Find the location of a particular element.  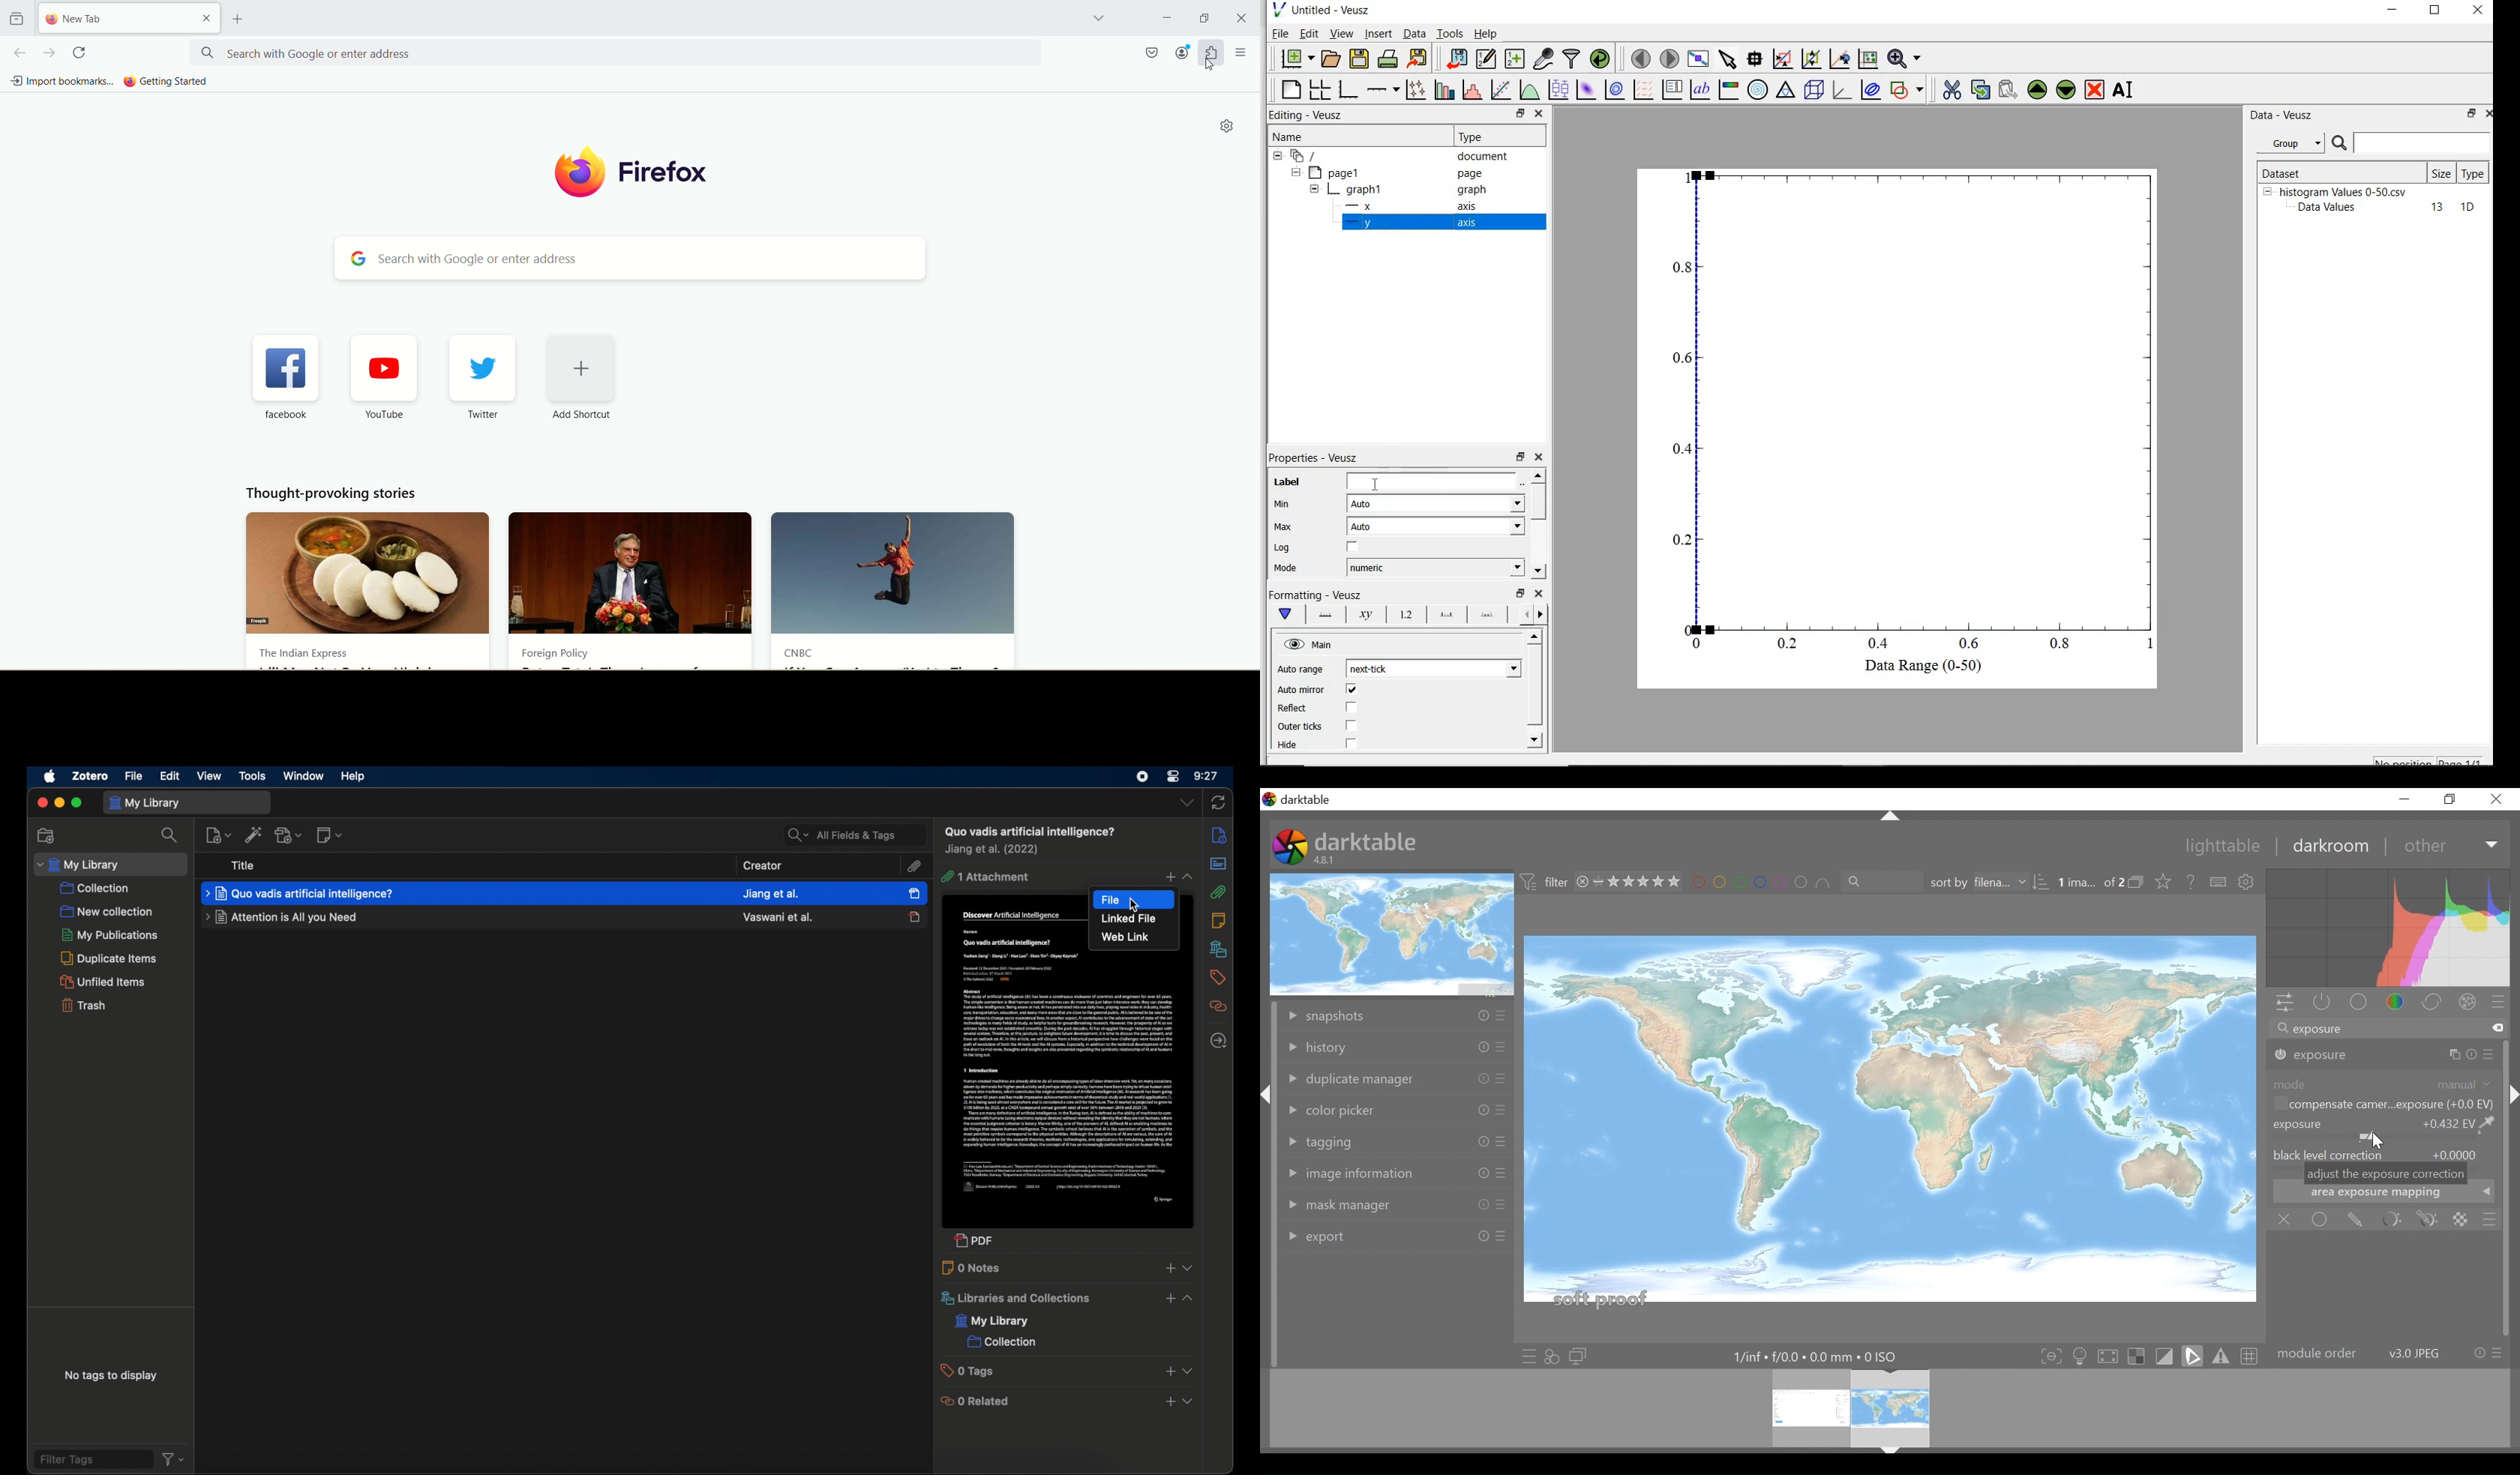

file is located at coordinates (135, 776).